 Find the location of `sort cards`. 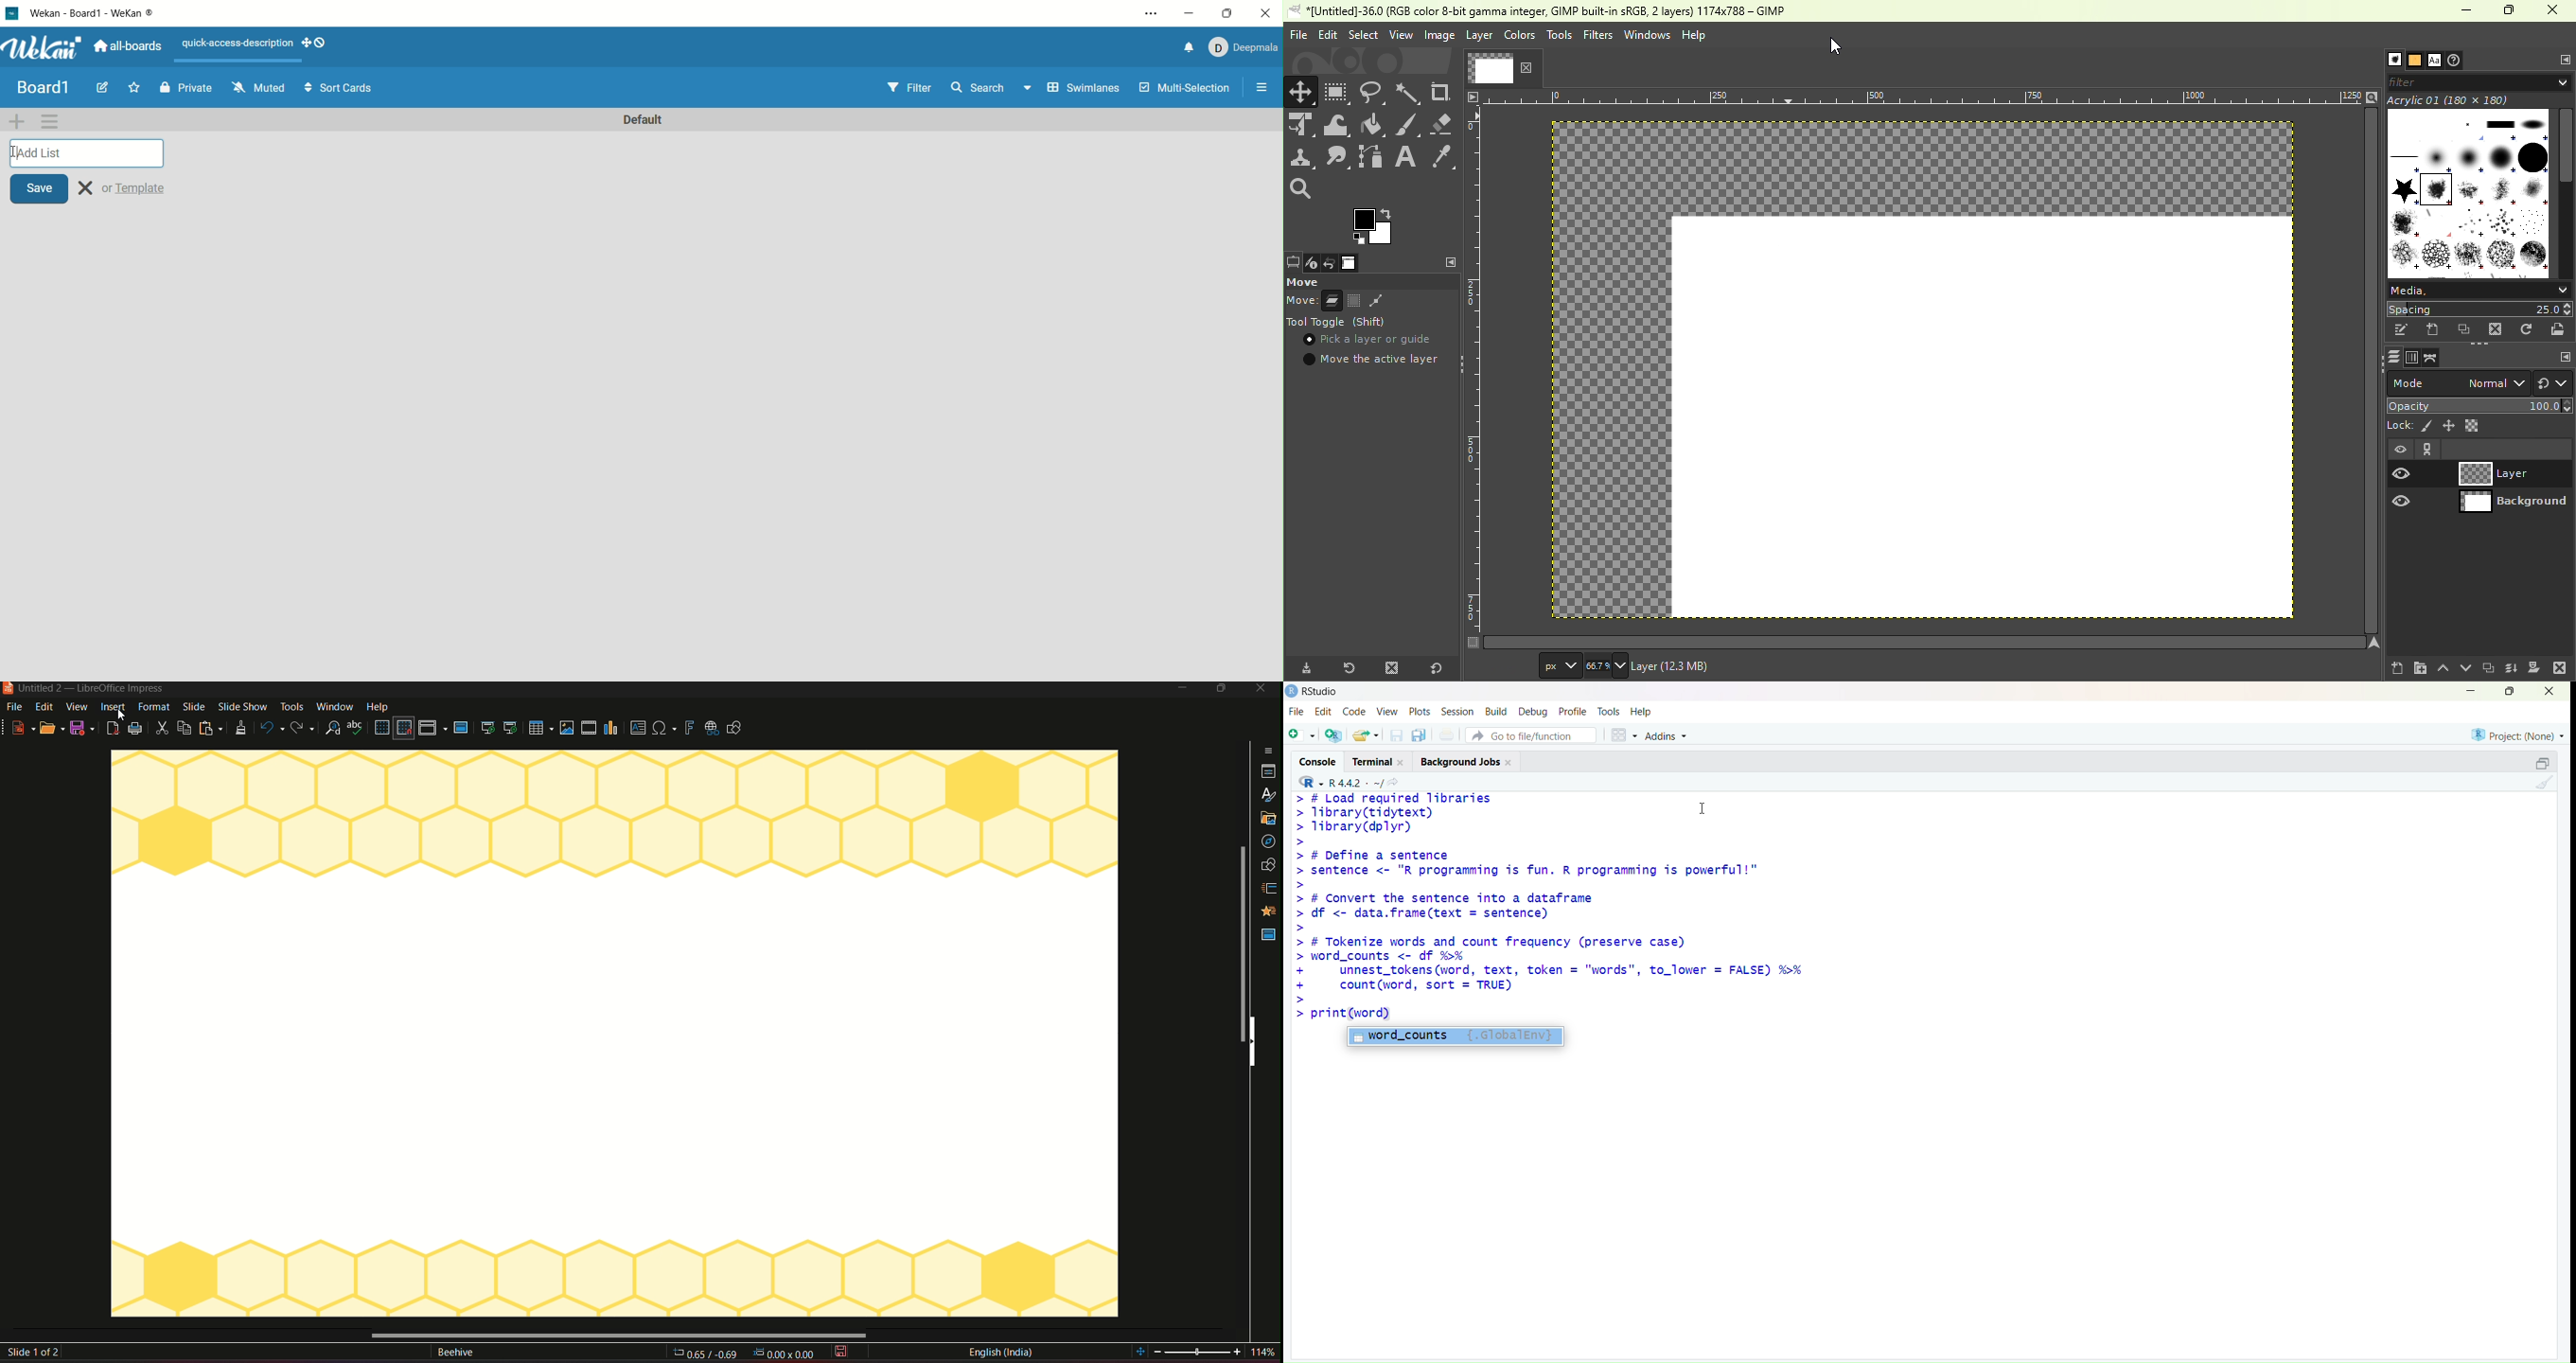

sort cards is located at coordinates (340, 88).